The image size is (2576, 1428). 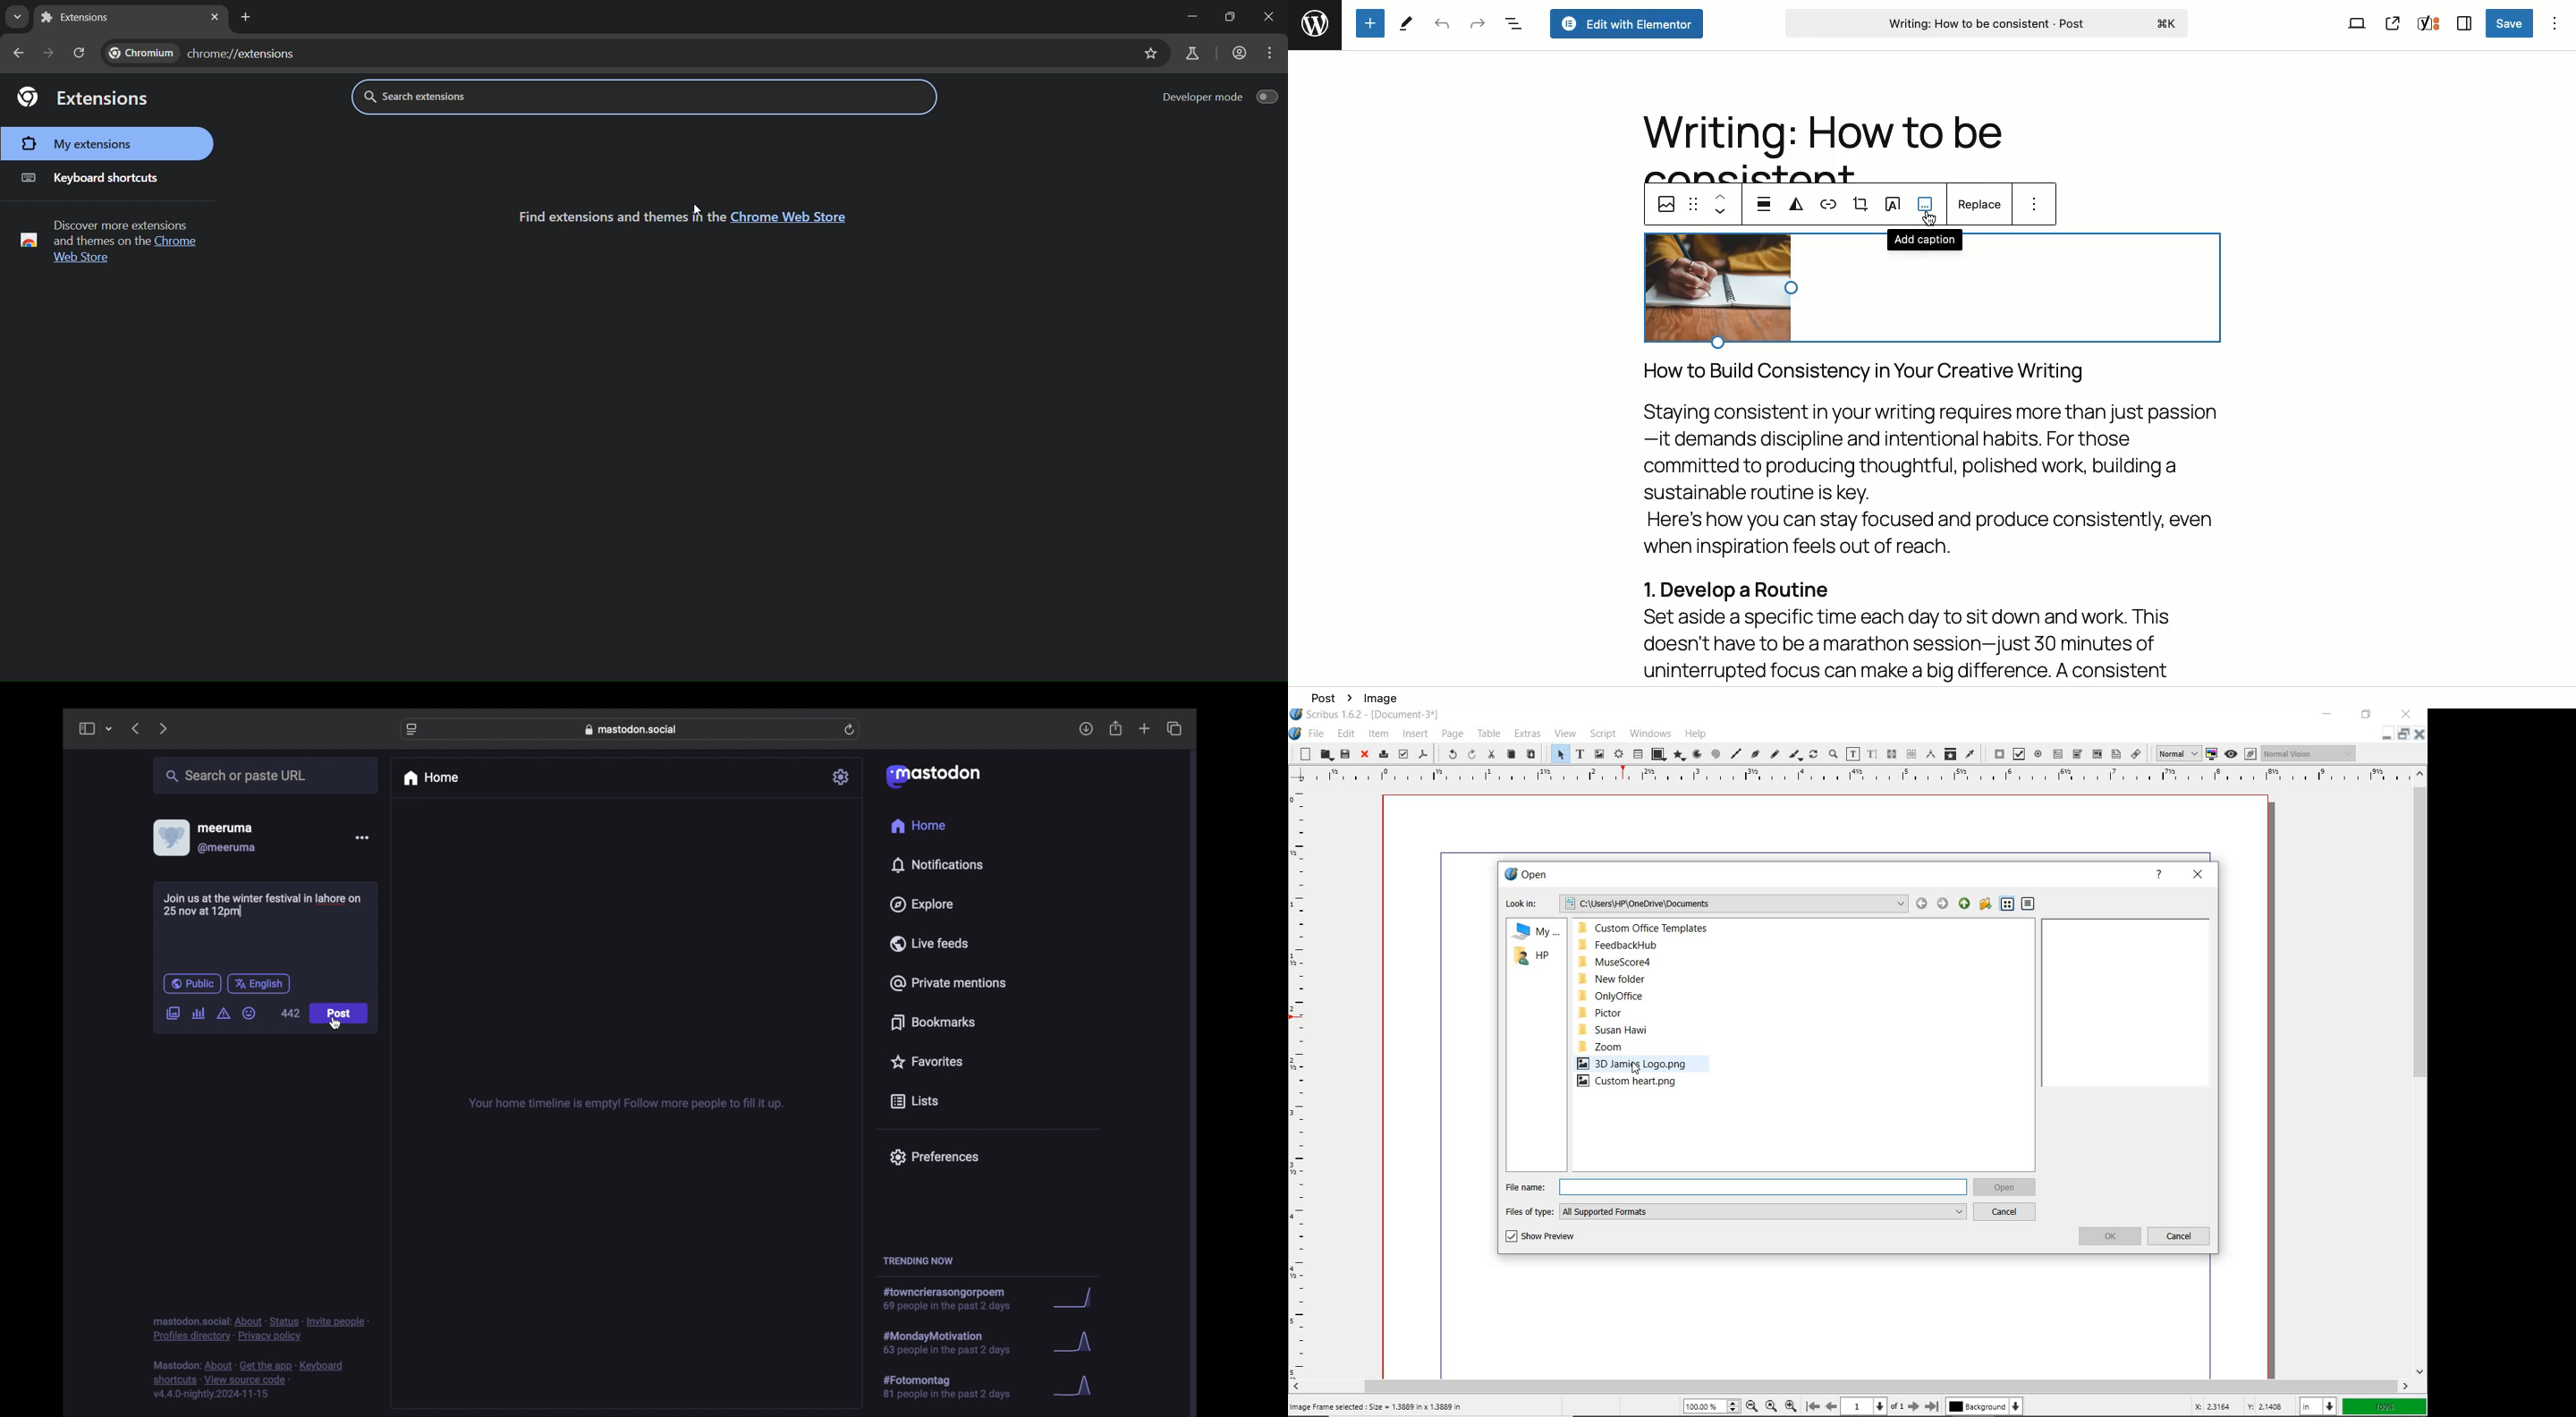 I want to click on Susan Hawi, so click(x=1648, y=1031).